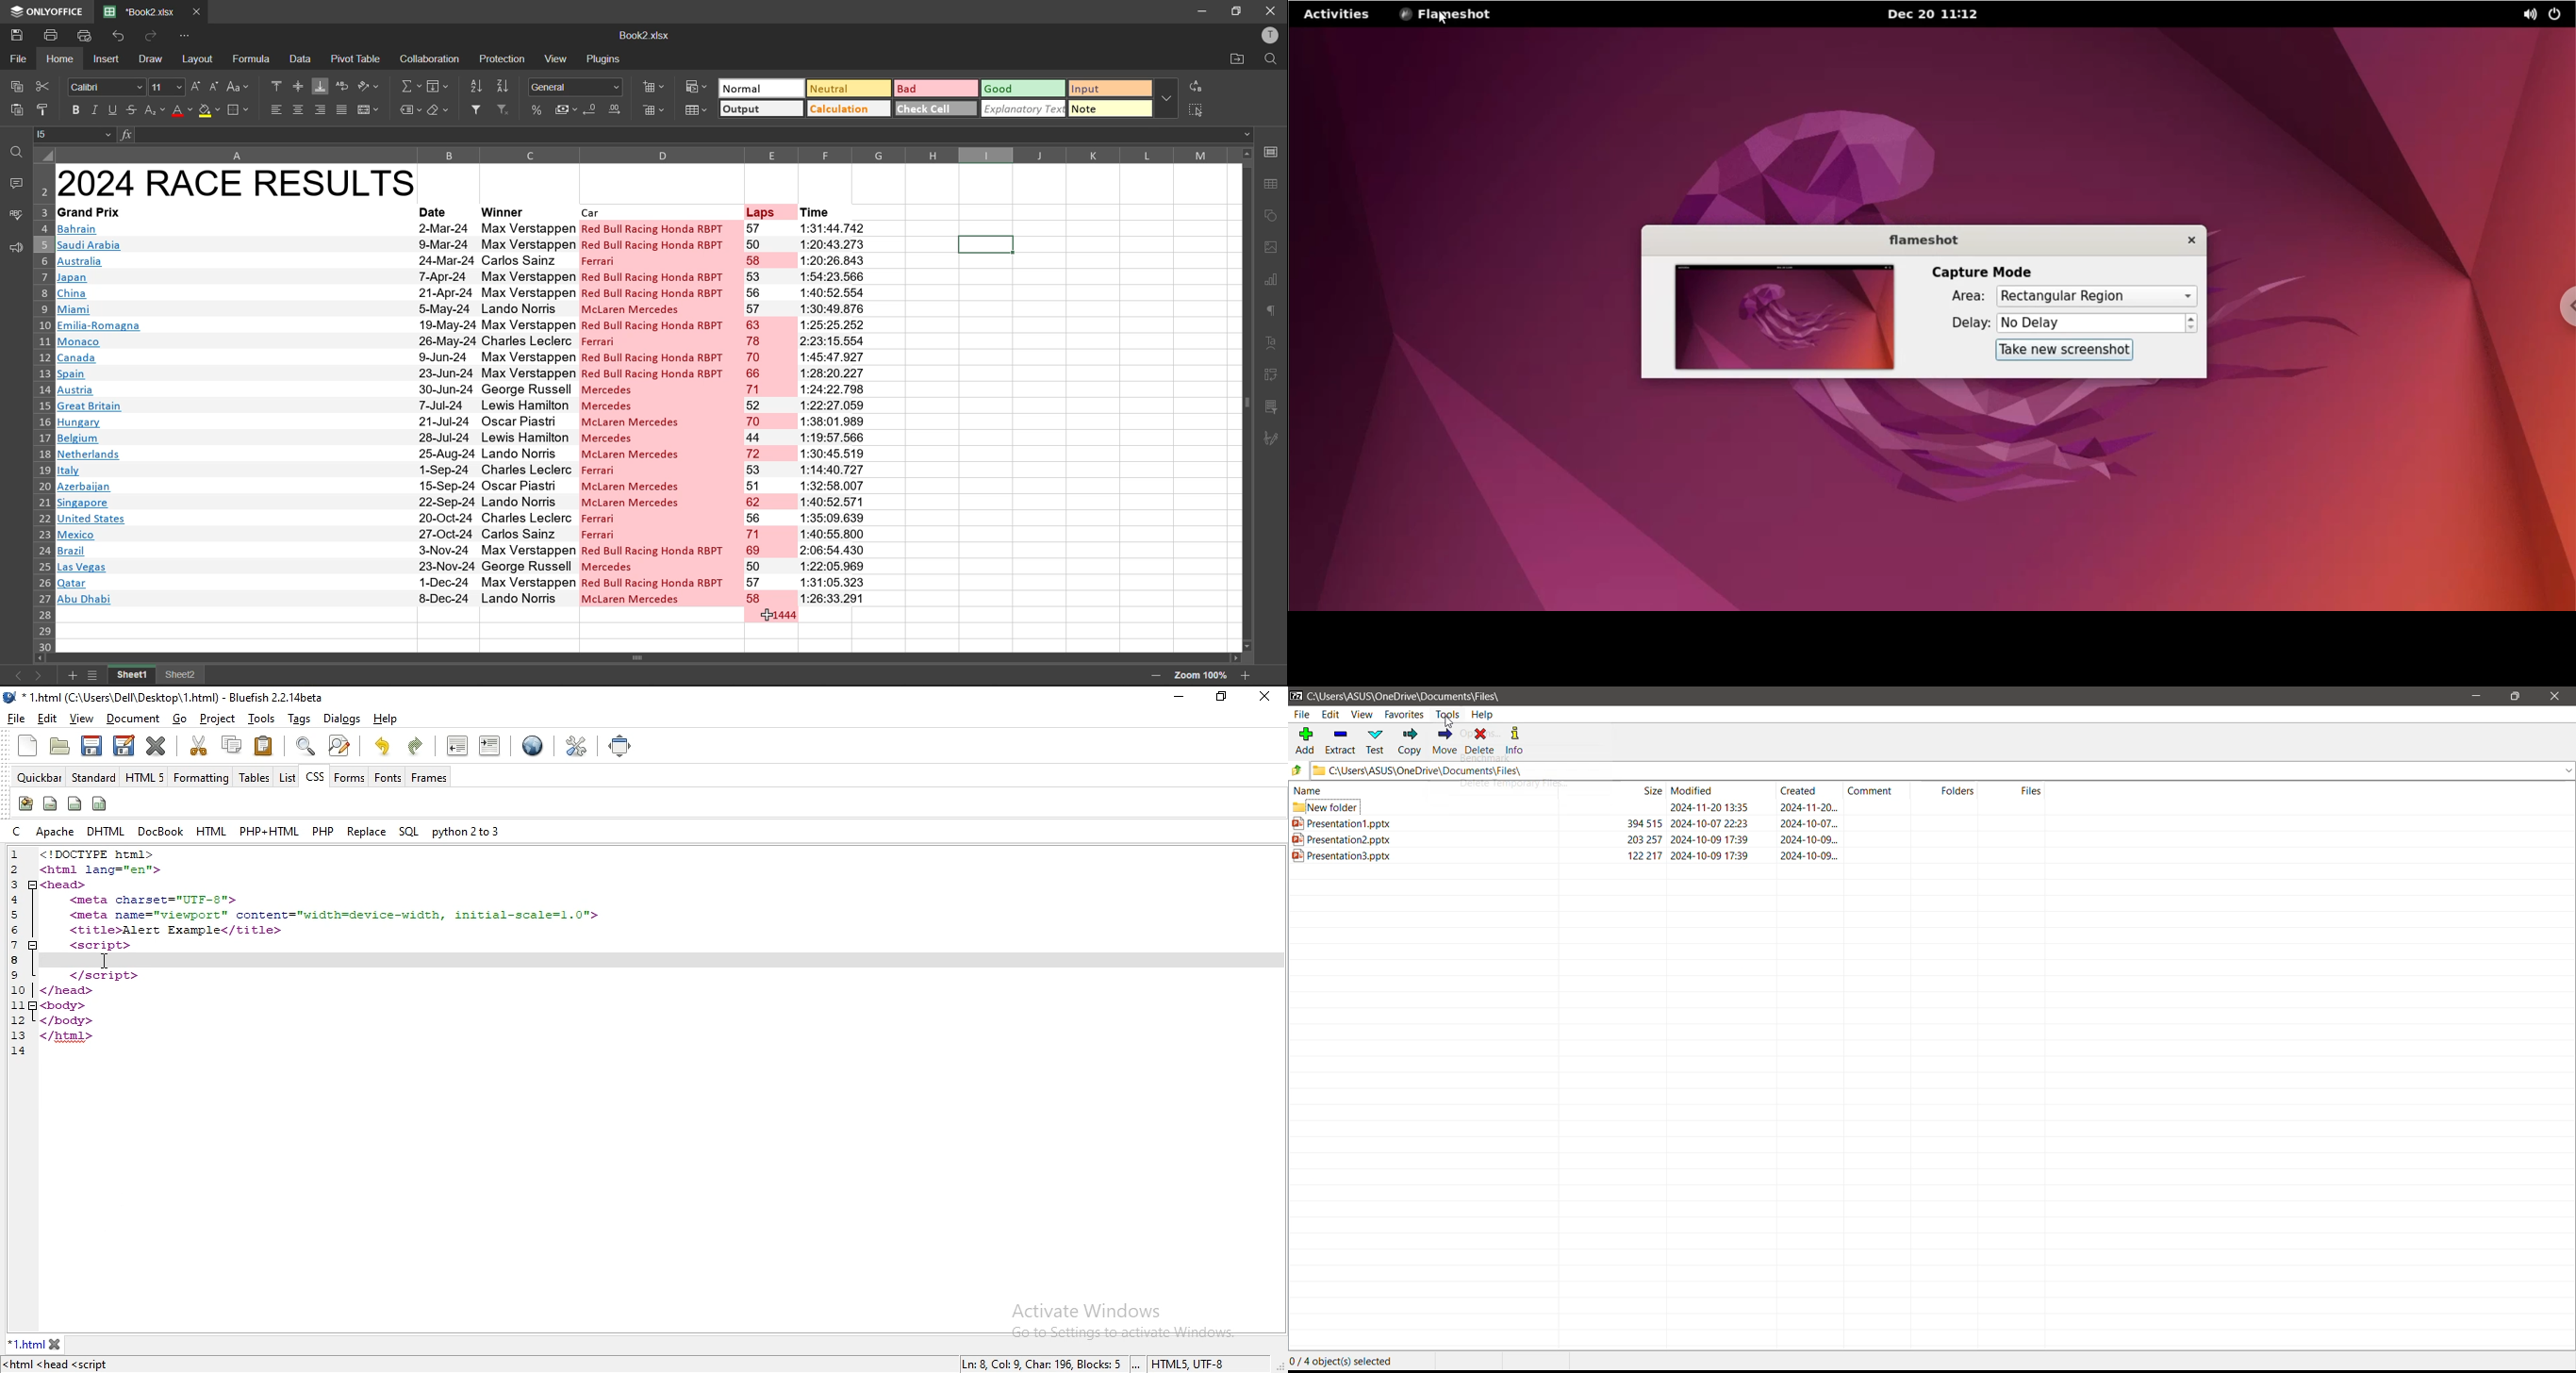 The image size is (2576, 1400). Describe the element at coordinates (384, 745) in the screenshot. I see `undo` at that location.